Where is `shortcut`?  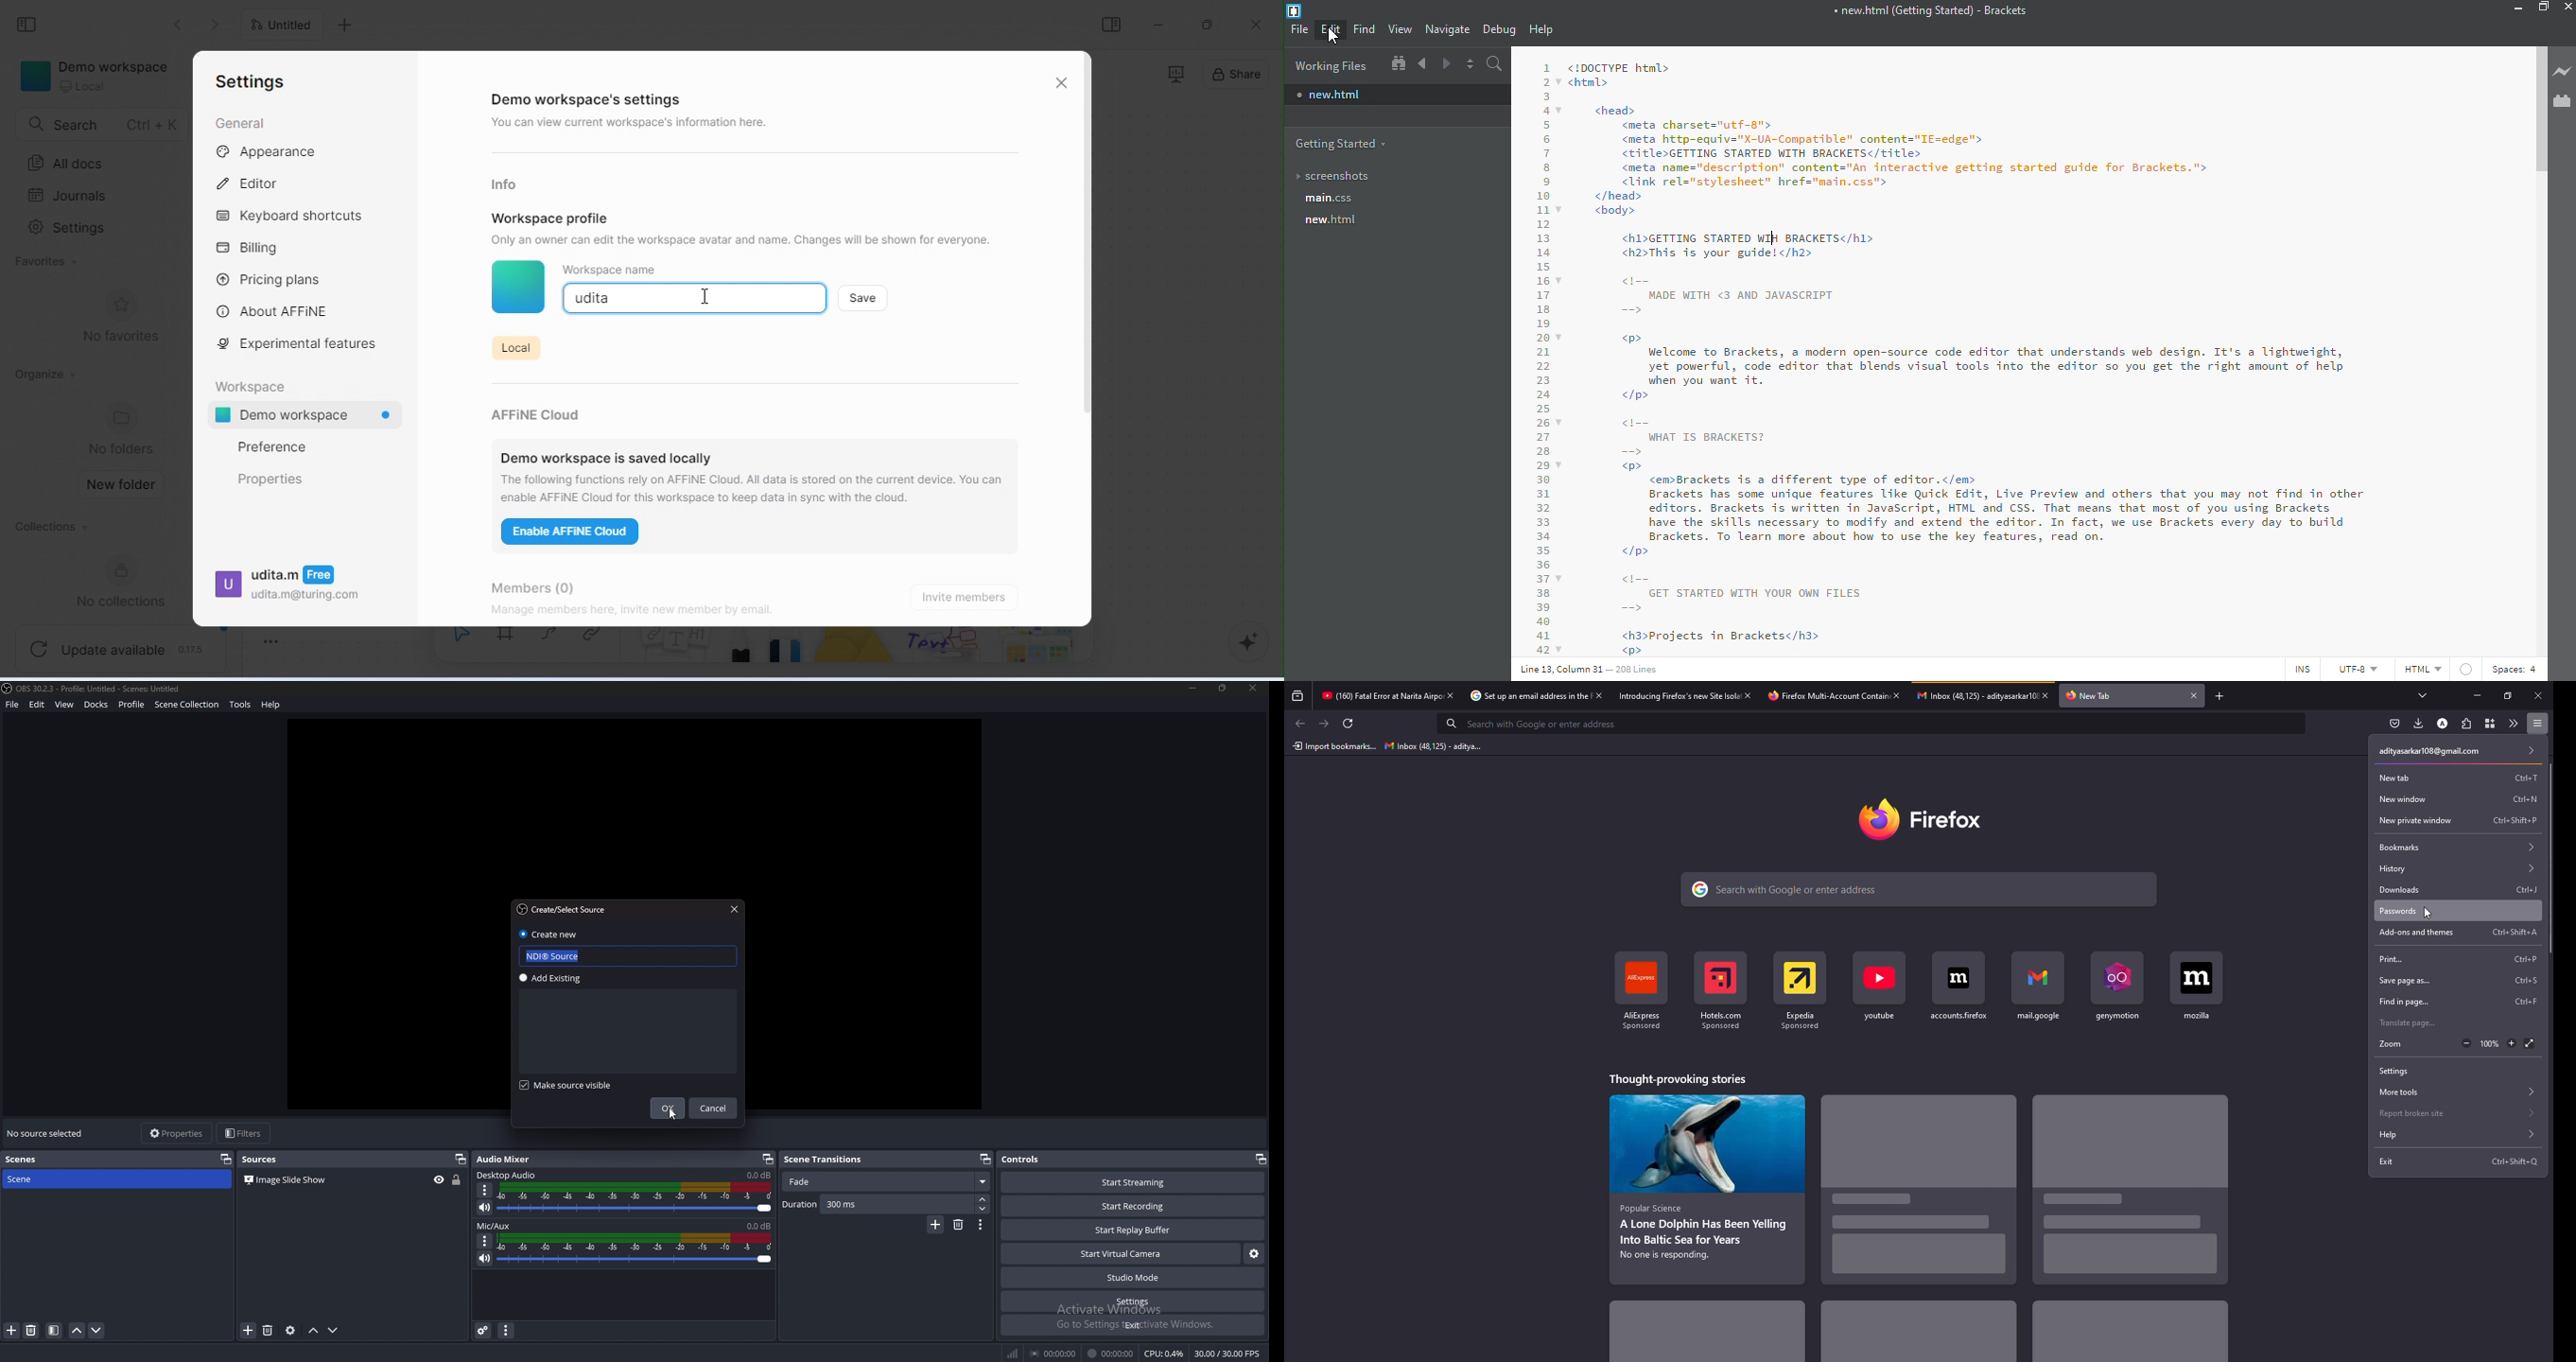
shortcut is located at coordinates (1643, 992).